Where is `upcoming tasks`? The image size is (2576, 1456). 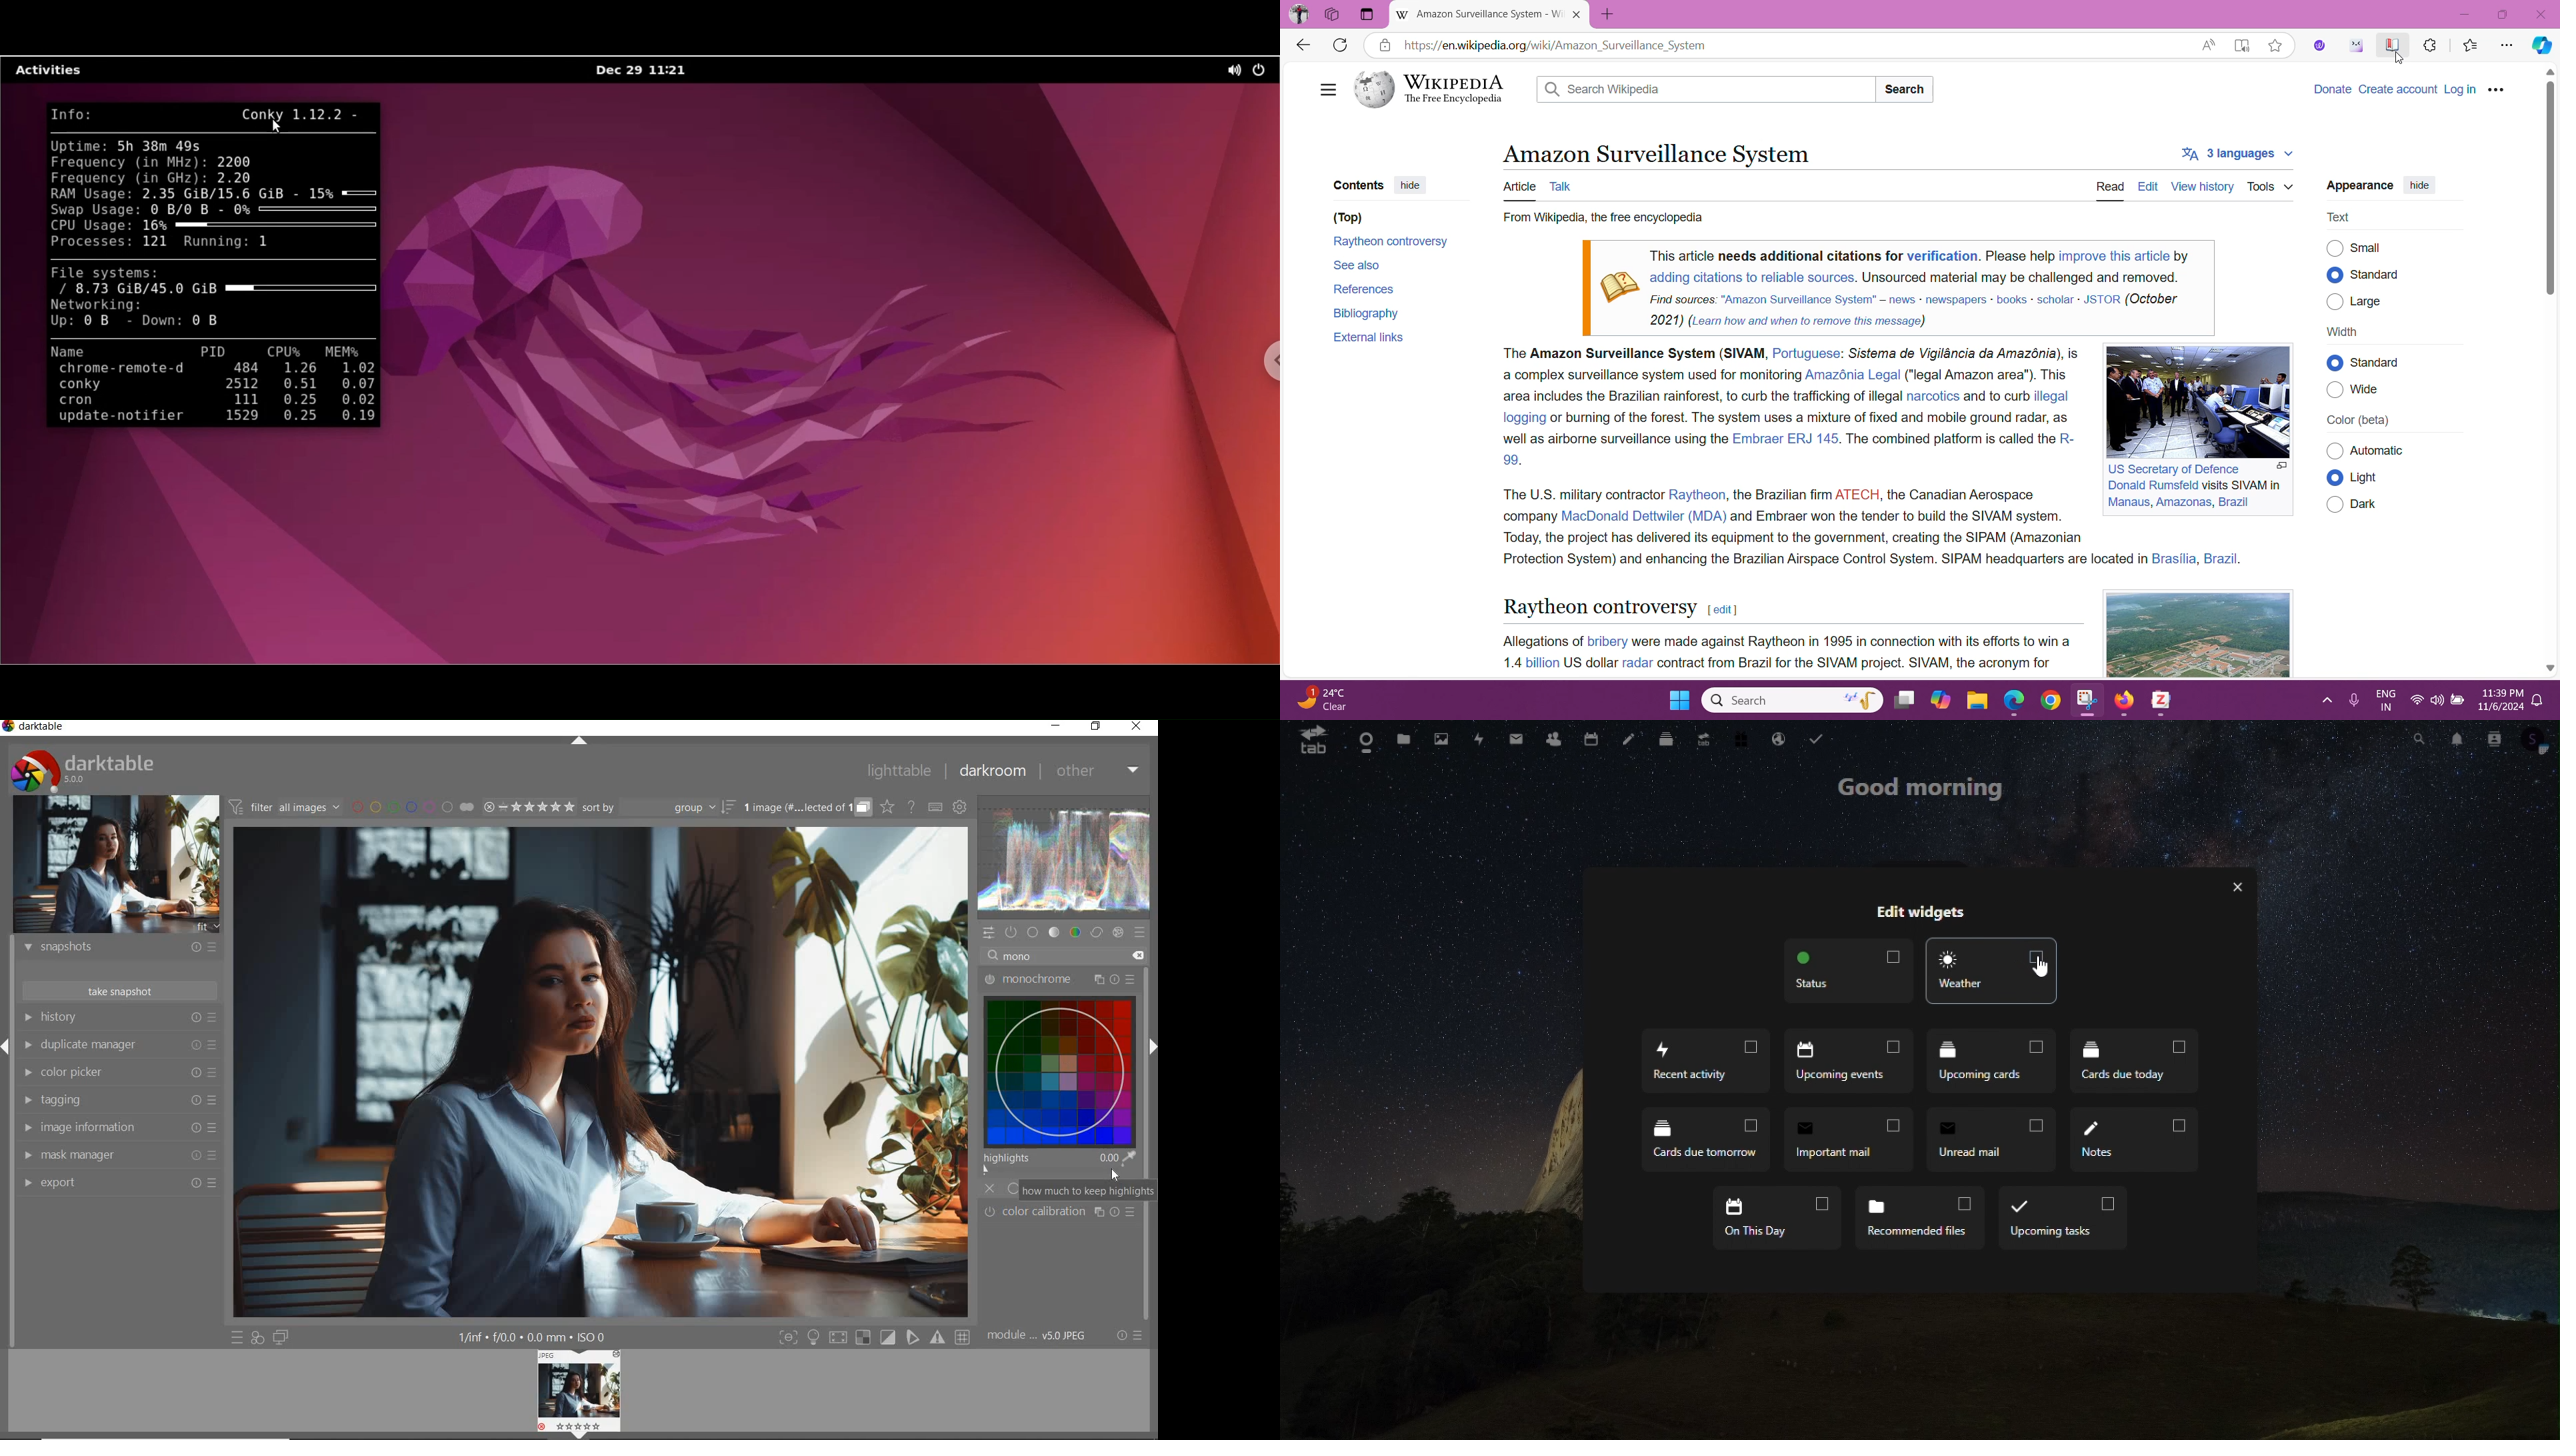
upcoming tasks is located at coordinates (2068, 1216).